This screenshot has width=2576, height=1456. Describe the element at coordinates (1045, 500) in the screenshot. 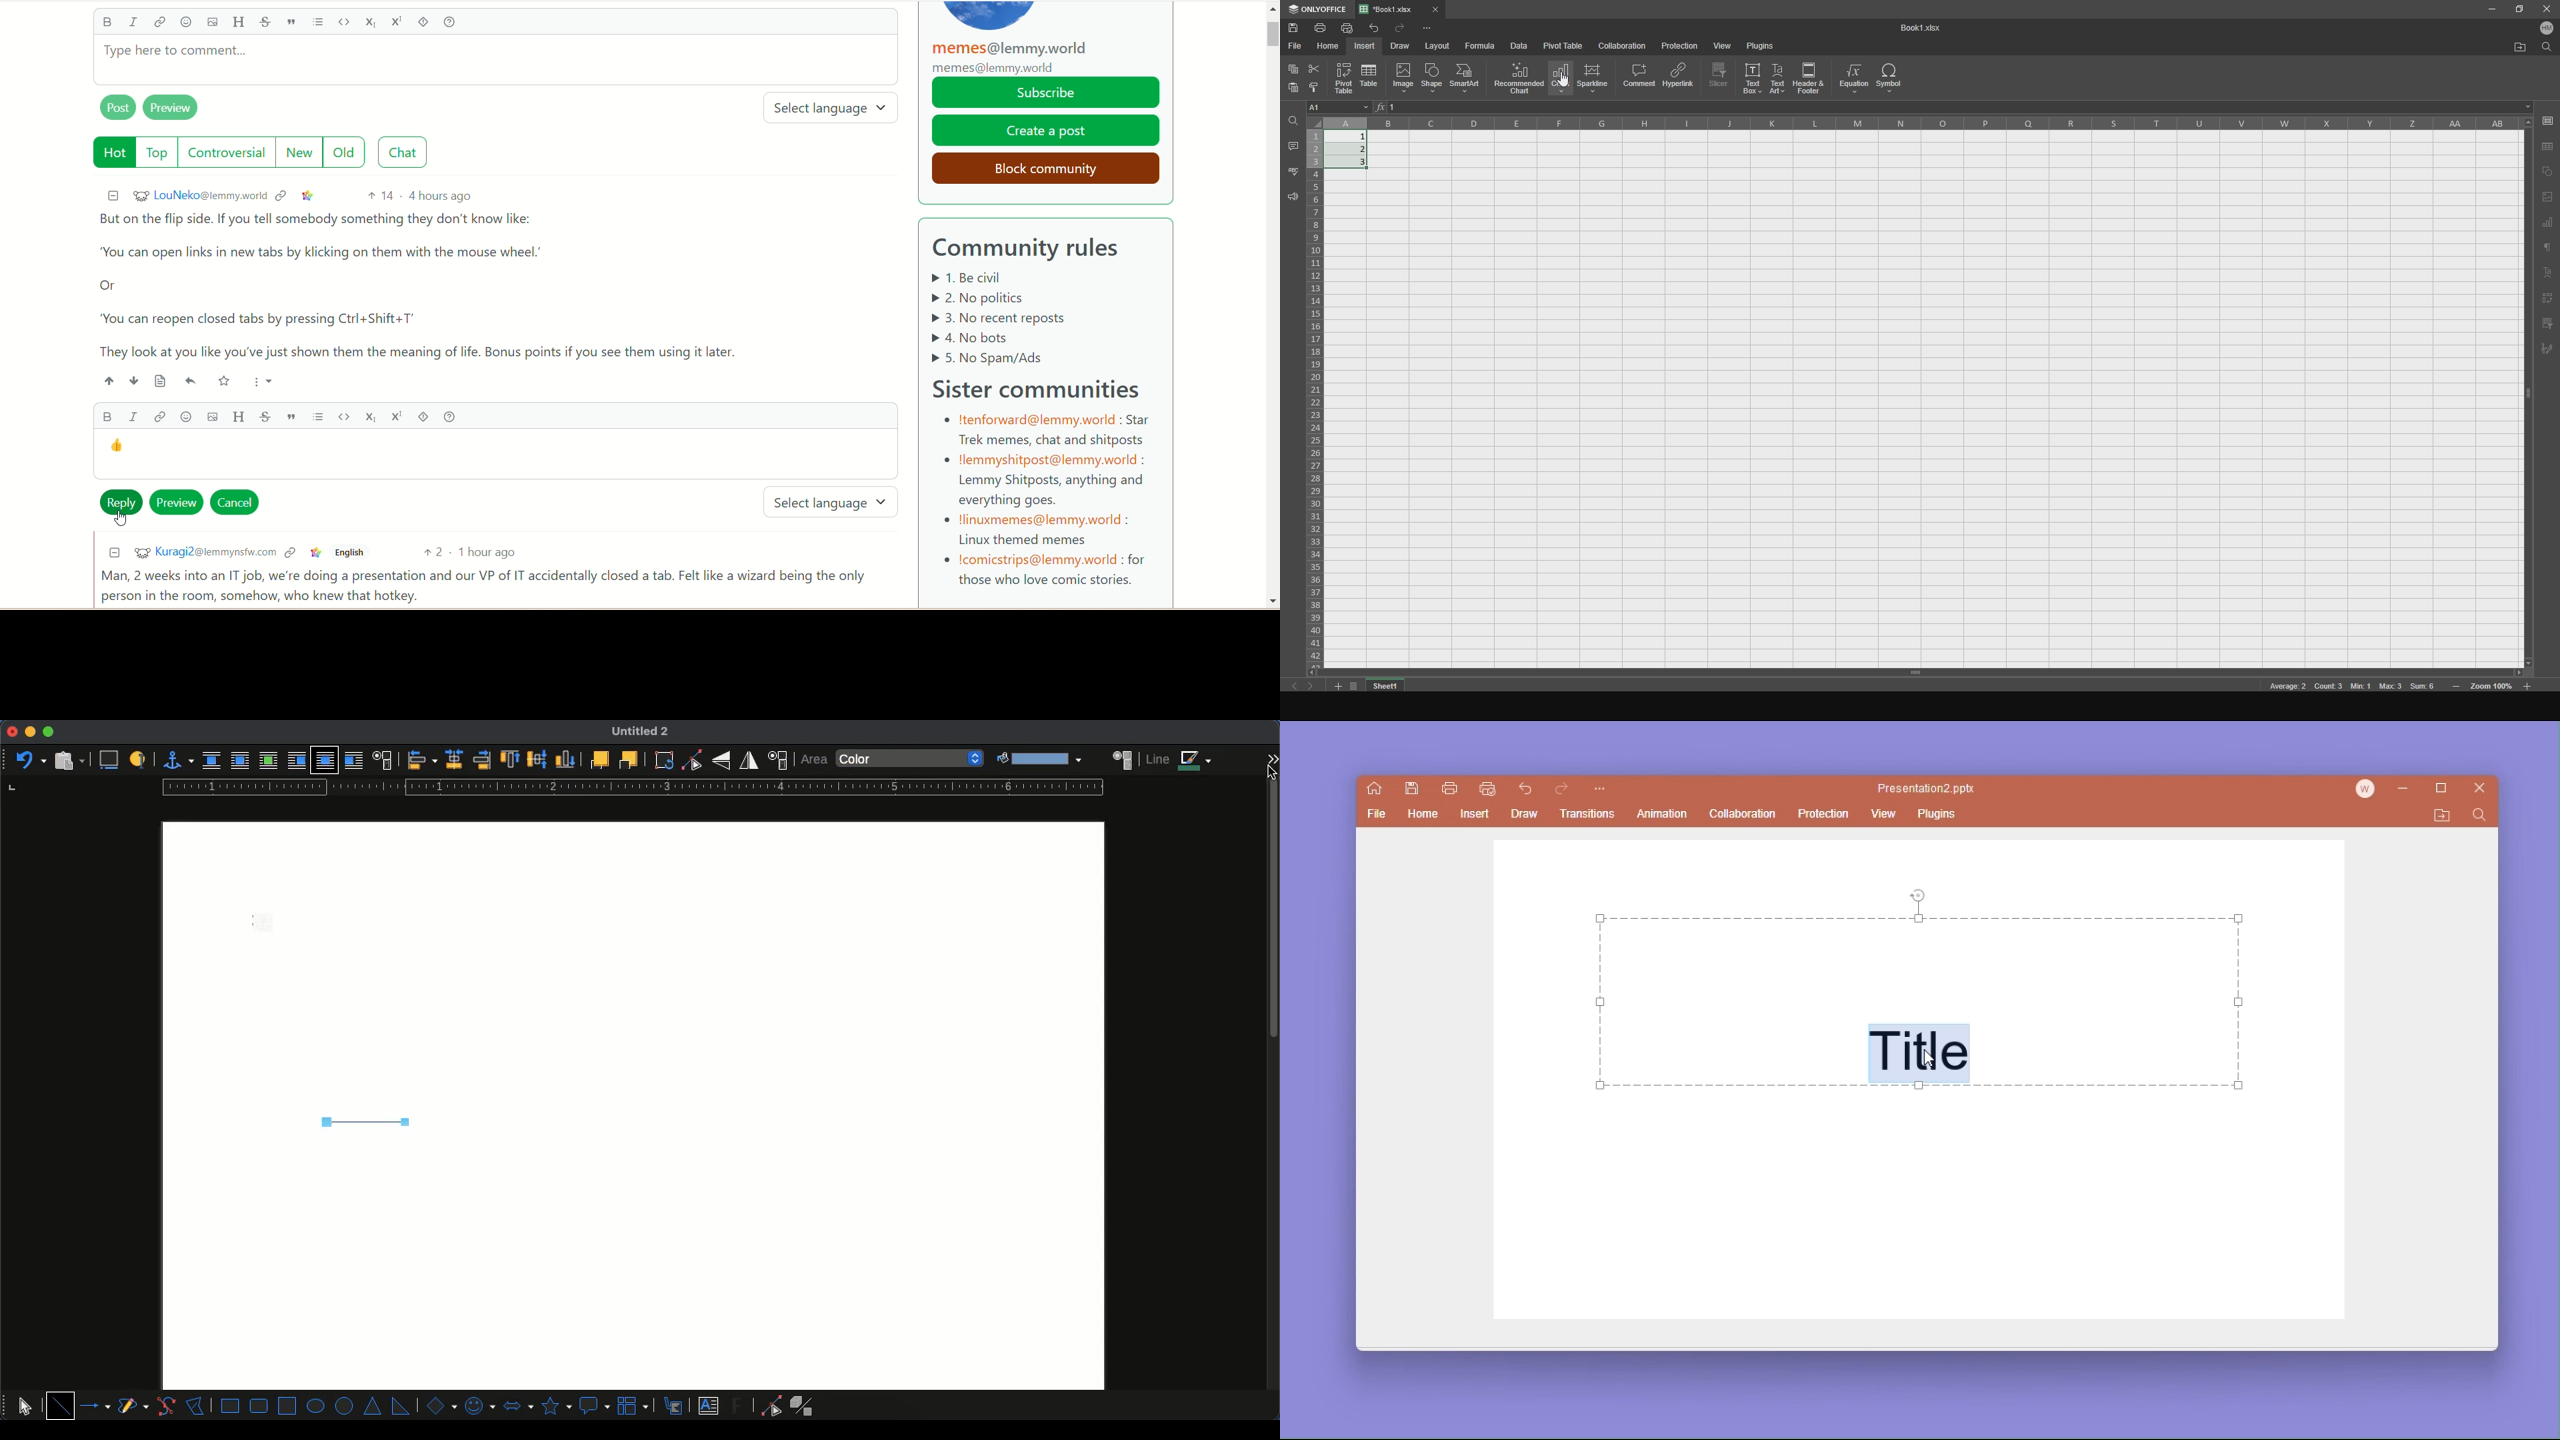

I see `sister communities details` at that location.